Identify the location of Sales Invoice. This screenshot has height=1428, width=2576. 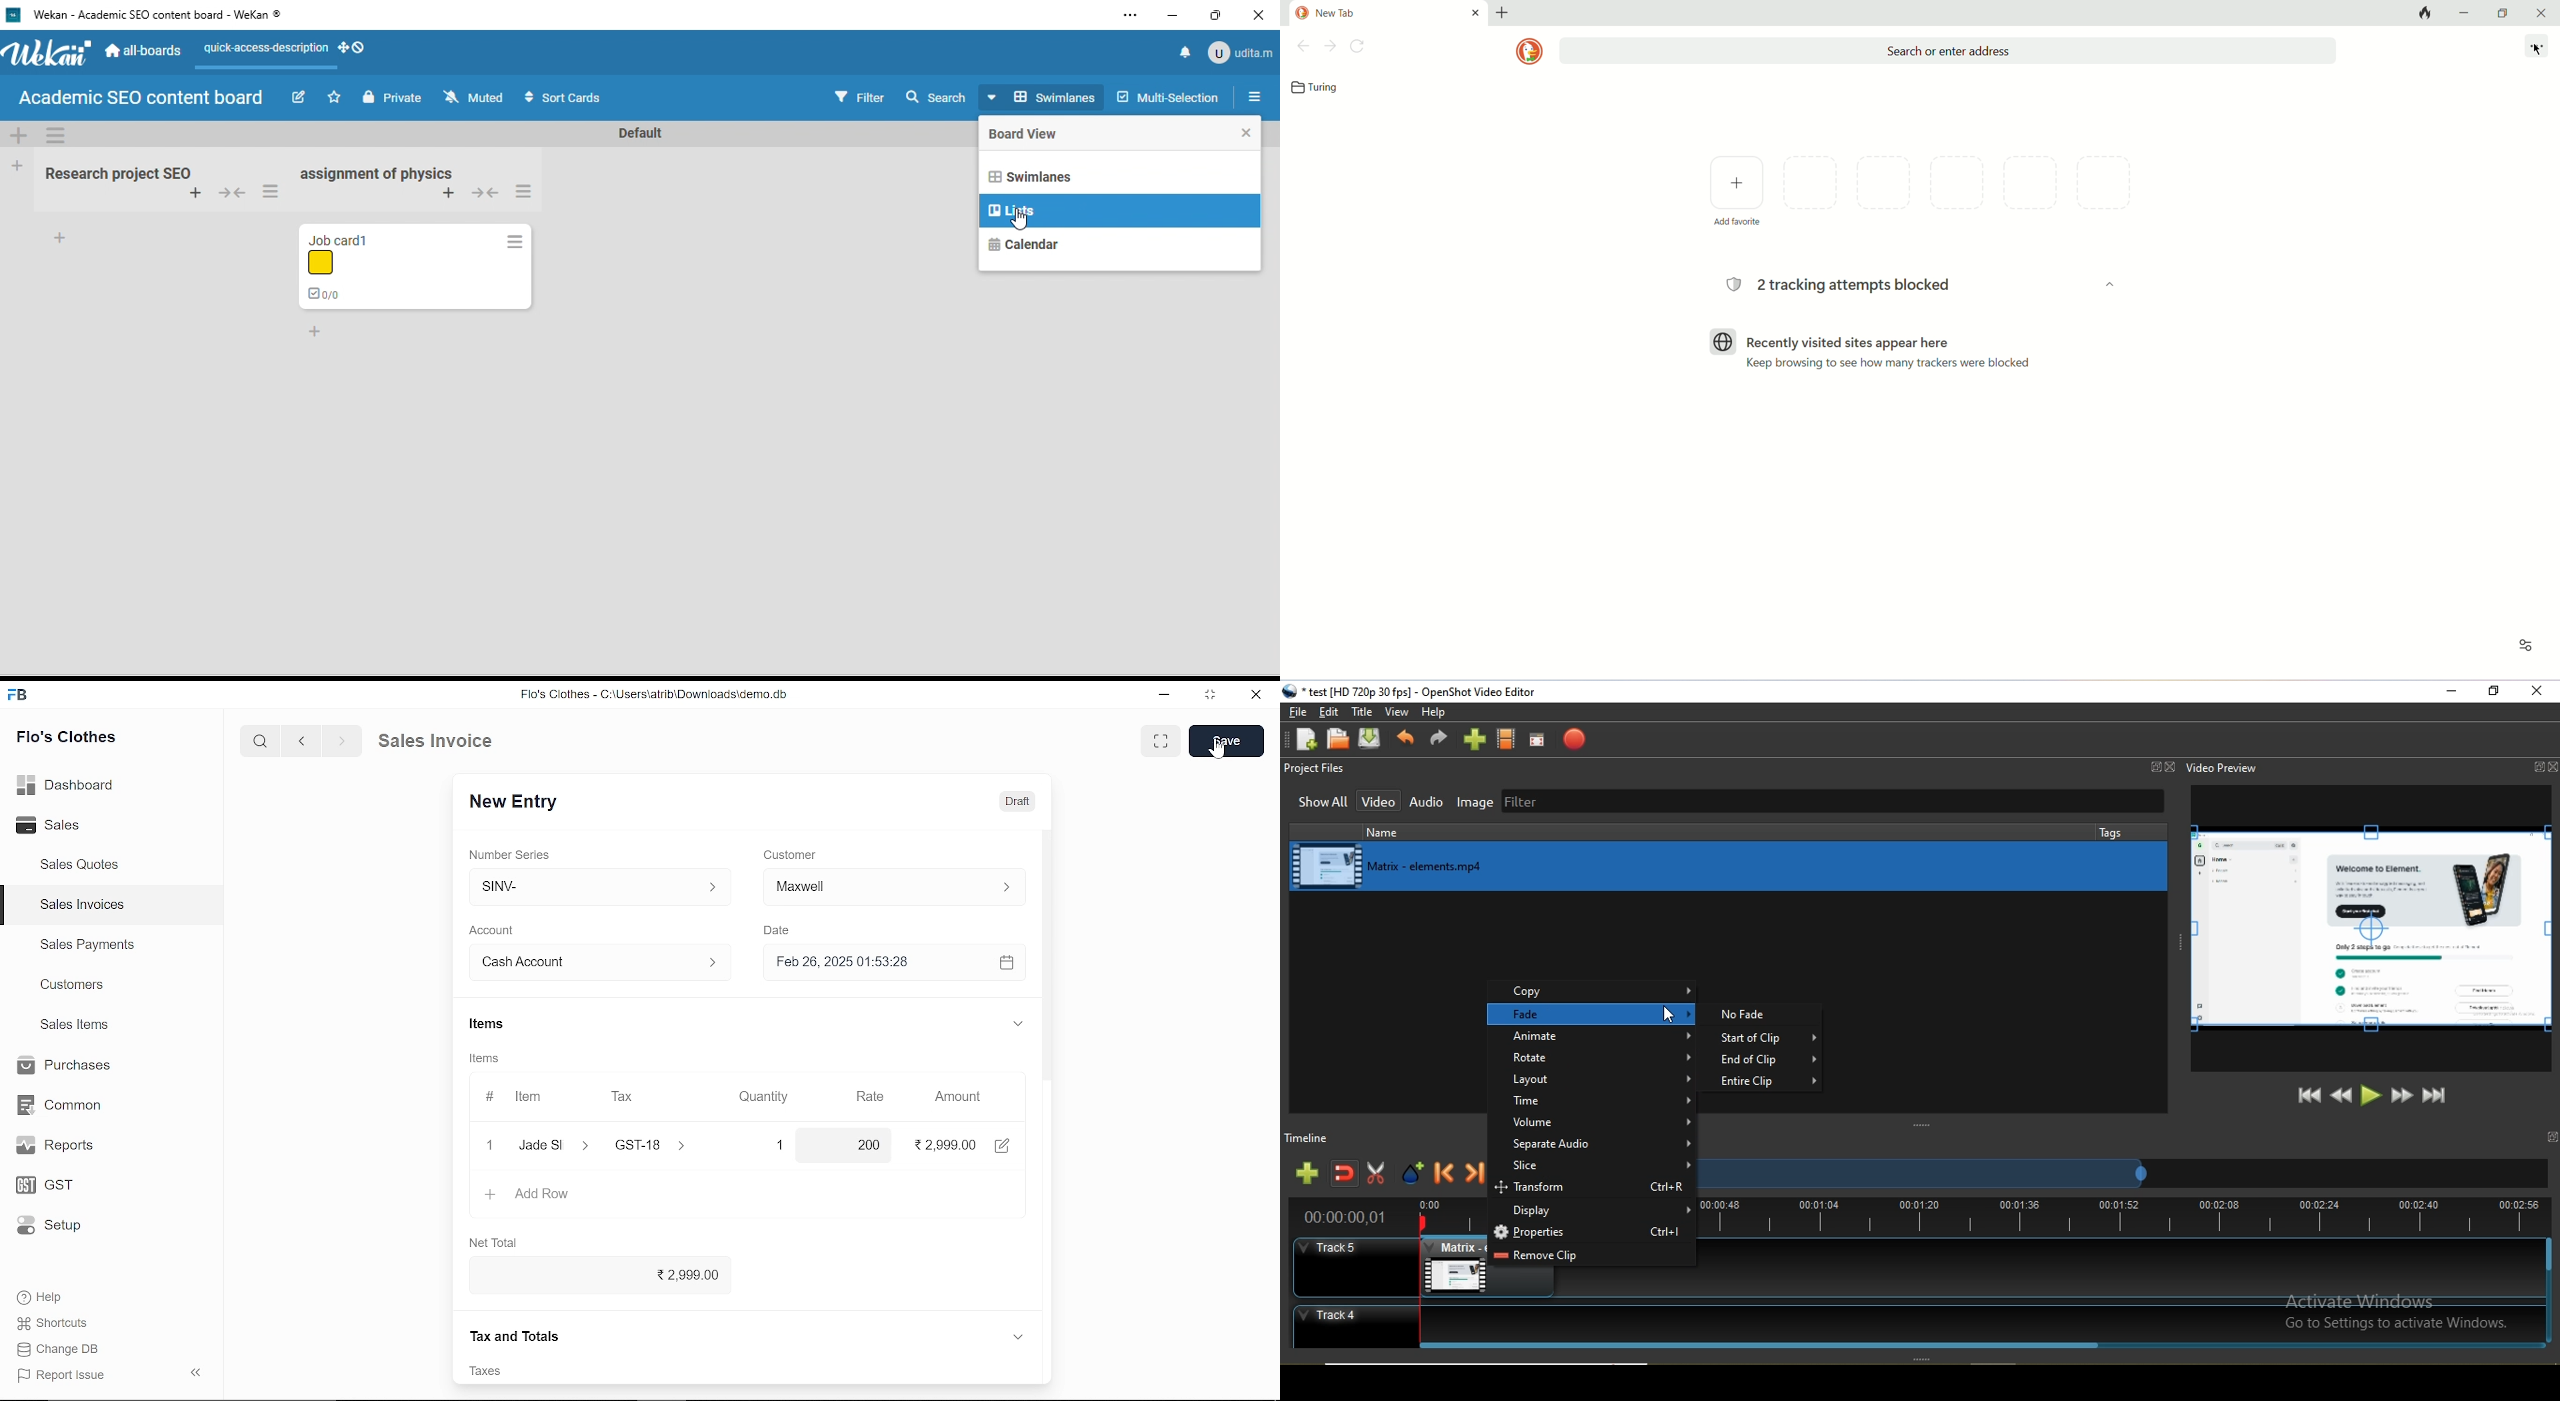
(450, 740).